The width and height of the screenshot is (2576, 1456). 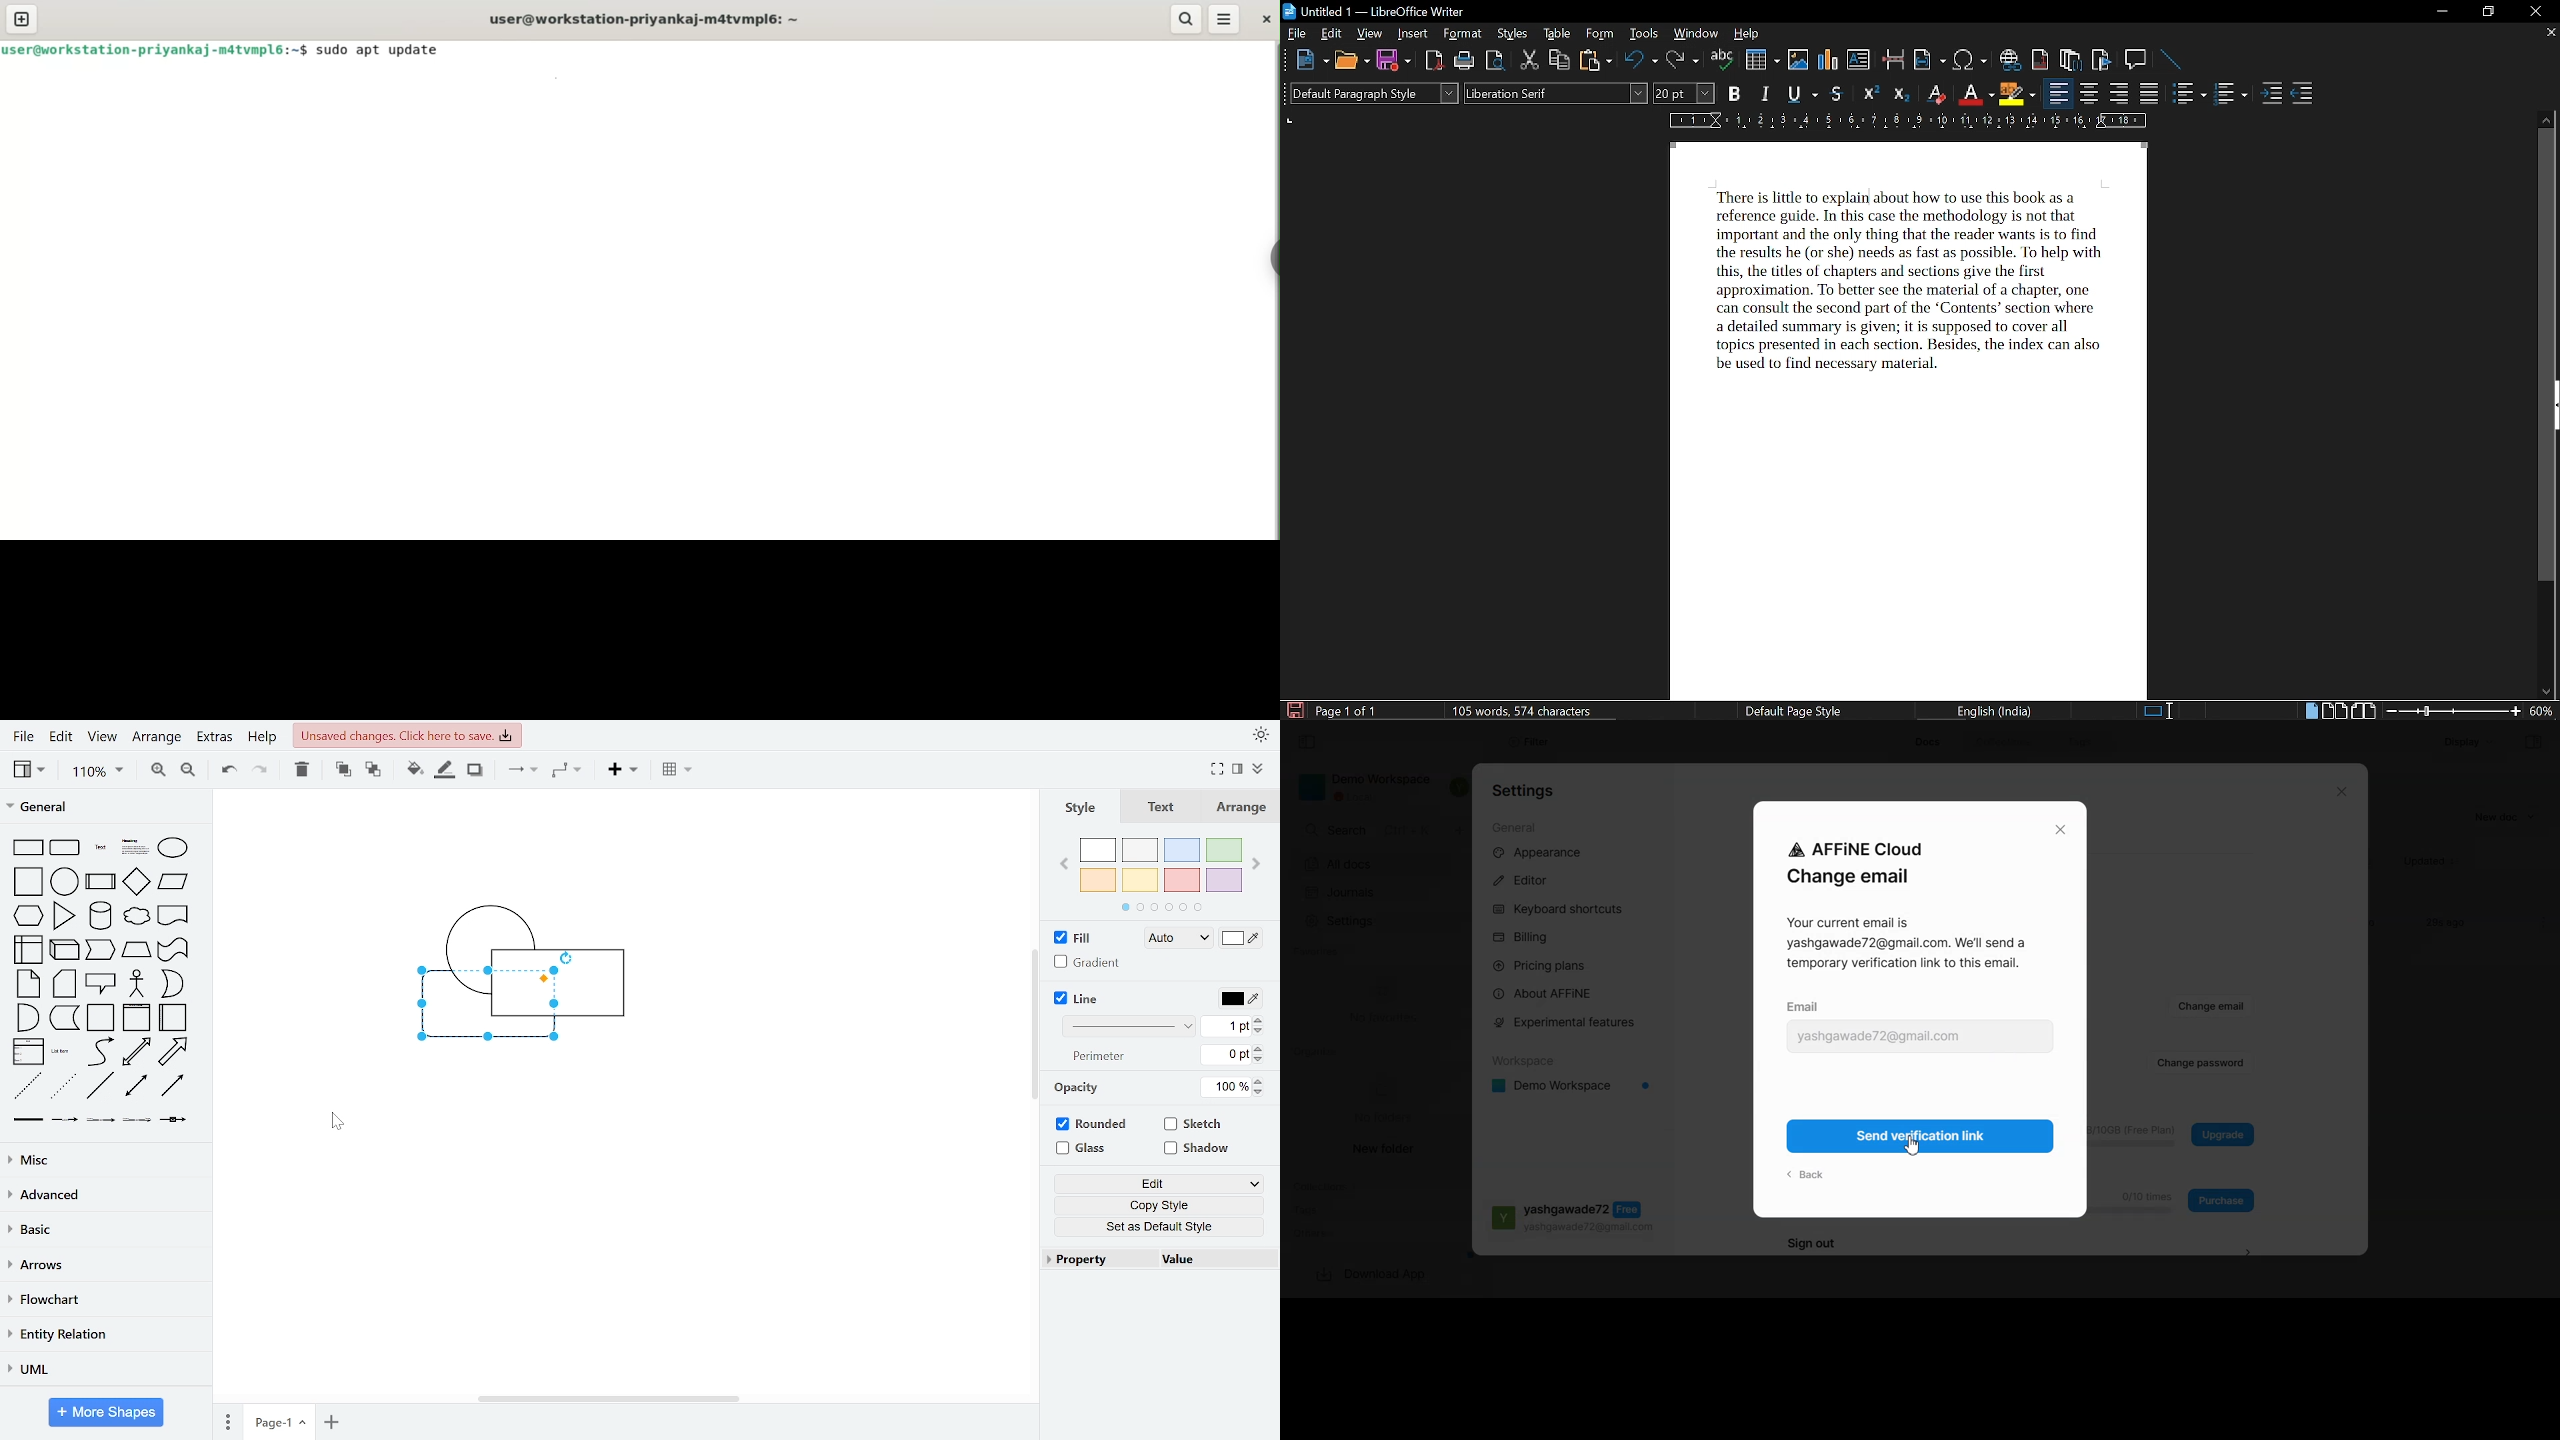 I want to click on print, so click(x=1465, y=61).